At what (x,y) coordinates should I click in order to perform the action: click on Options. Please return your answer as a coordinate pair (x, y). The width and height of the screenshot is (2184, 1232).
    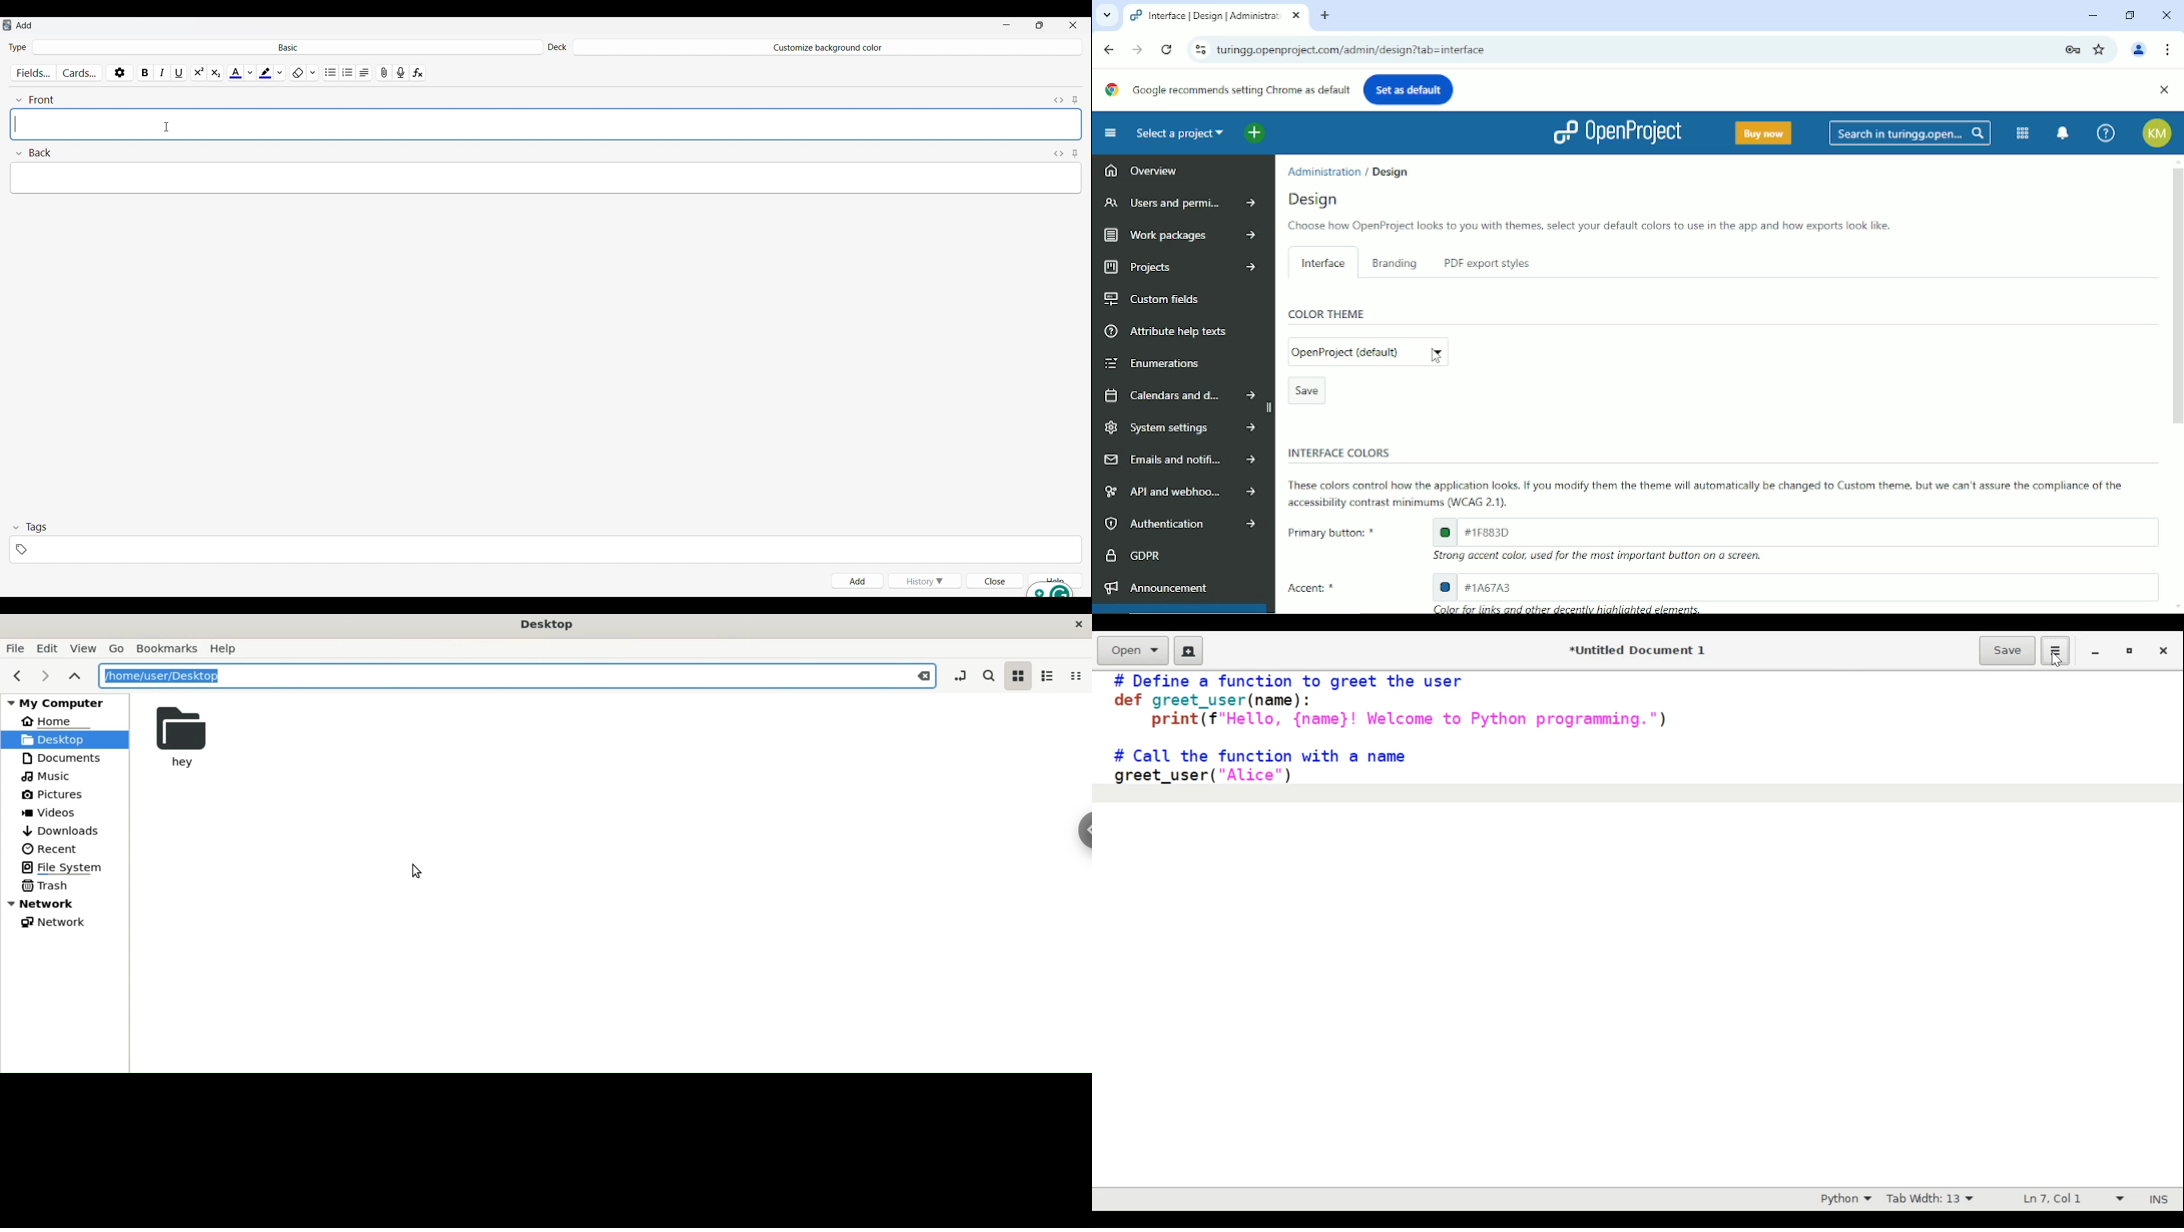
    Looking at the image, I should click on (119, 70).